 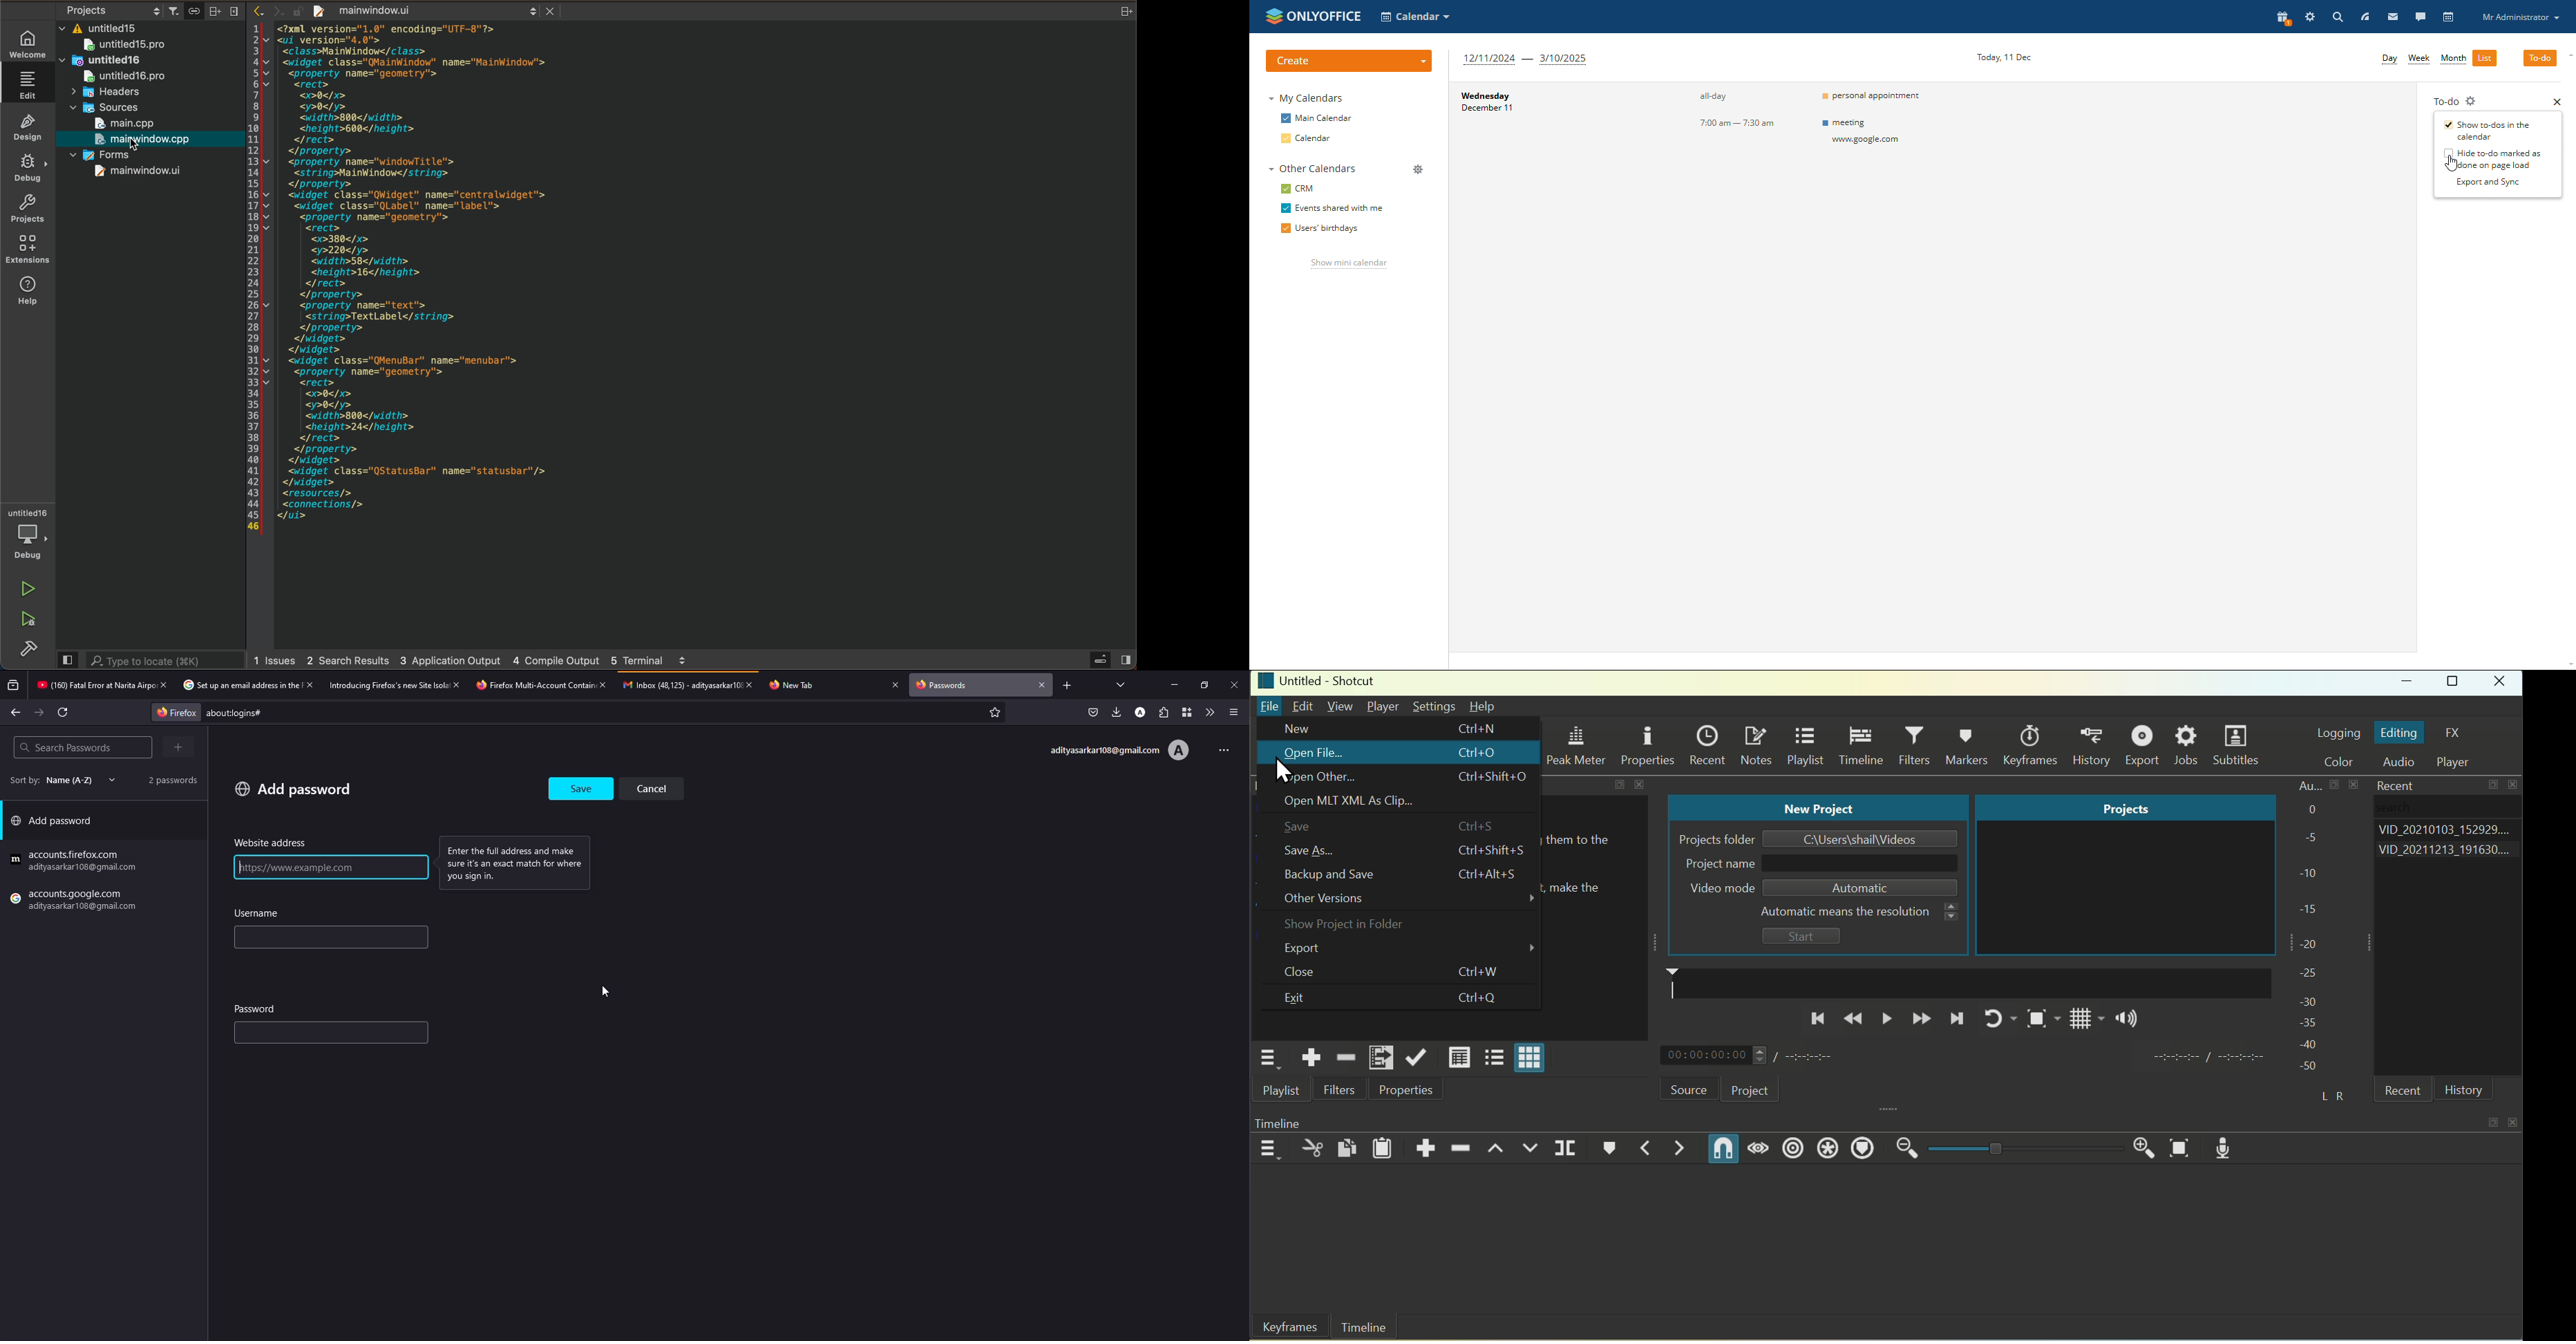 I want to click on my calendars, so click(x=1308, y=97).